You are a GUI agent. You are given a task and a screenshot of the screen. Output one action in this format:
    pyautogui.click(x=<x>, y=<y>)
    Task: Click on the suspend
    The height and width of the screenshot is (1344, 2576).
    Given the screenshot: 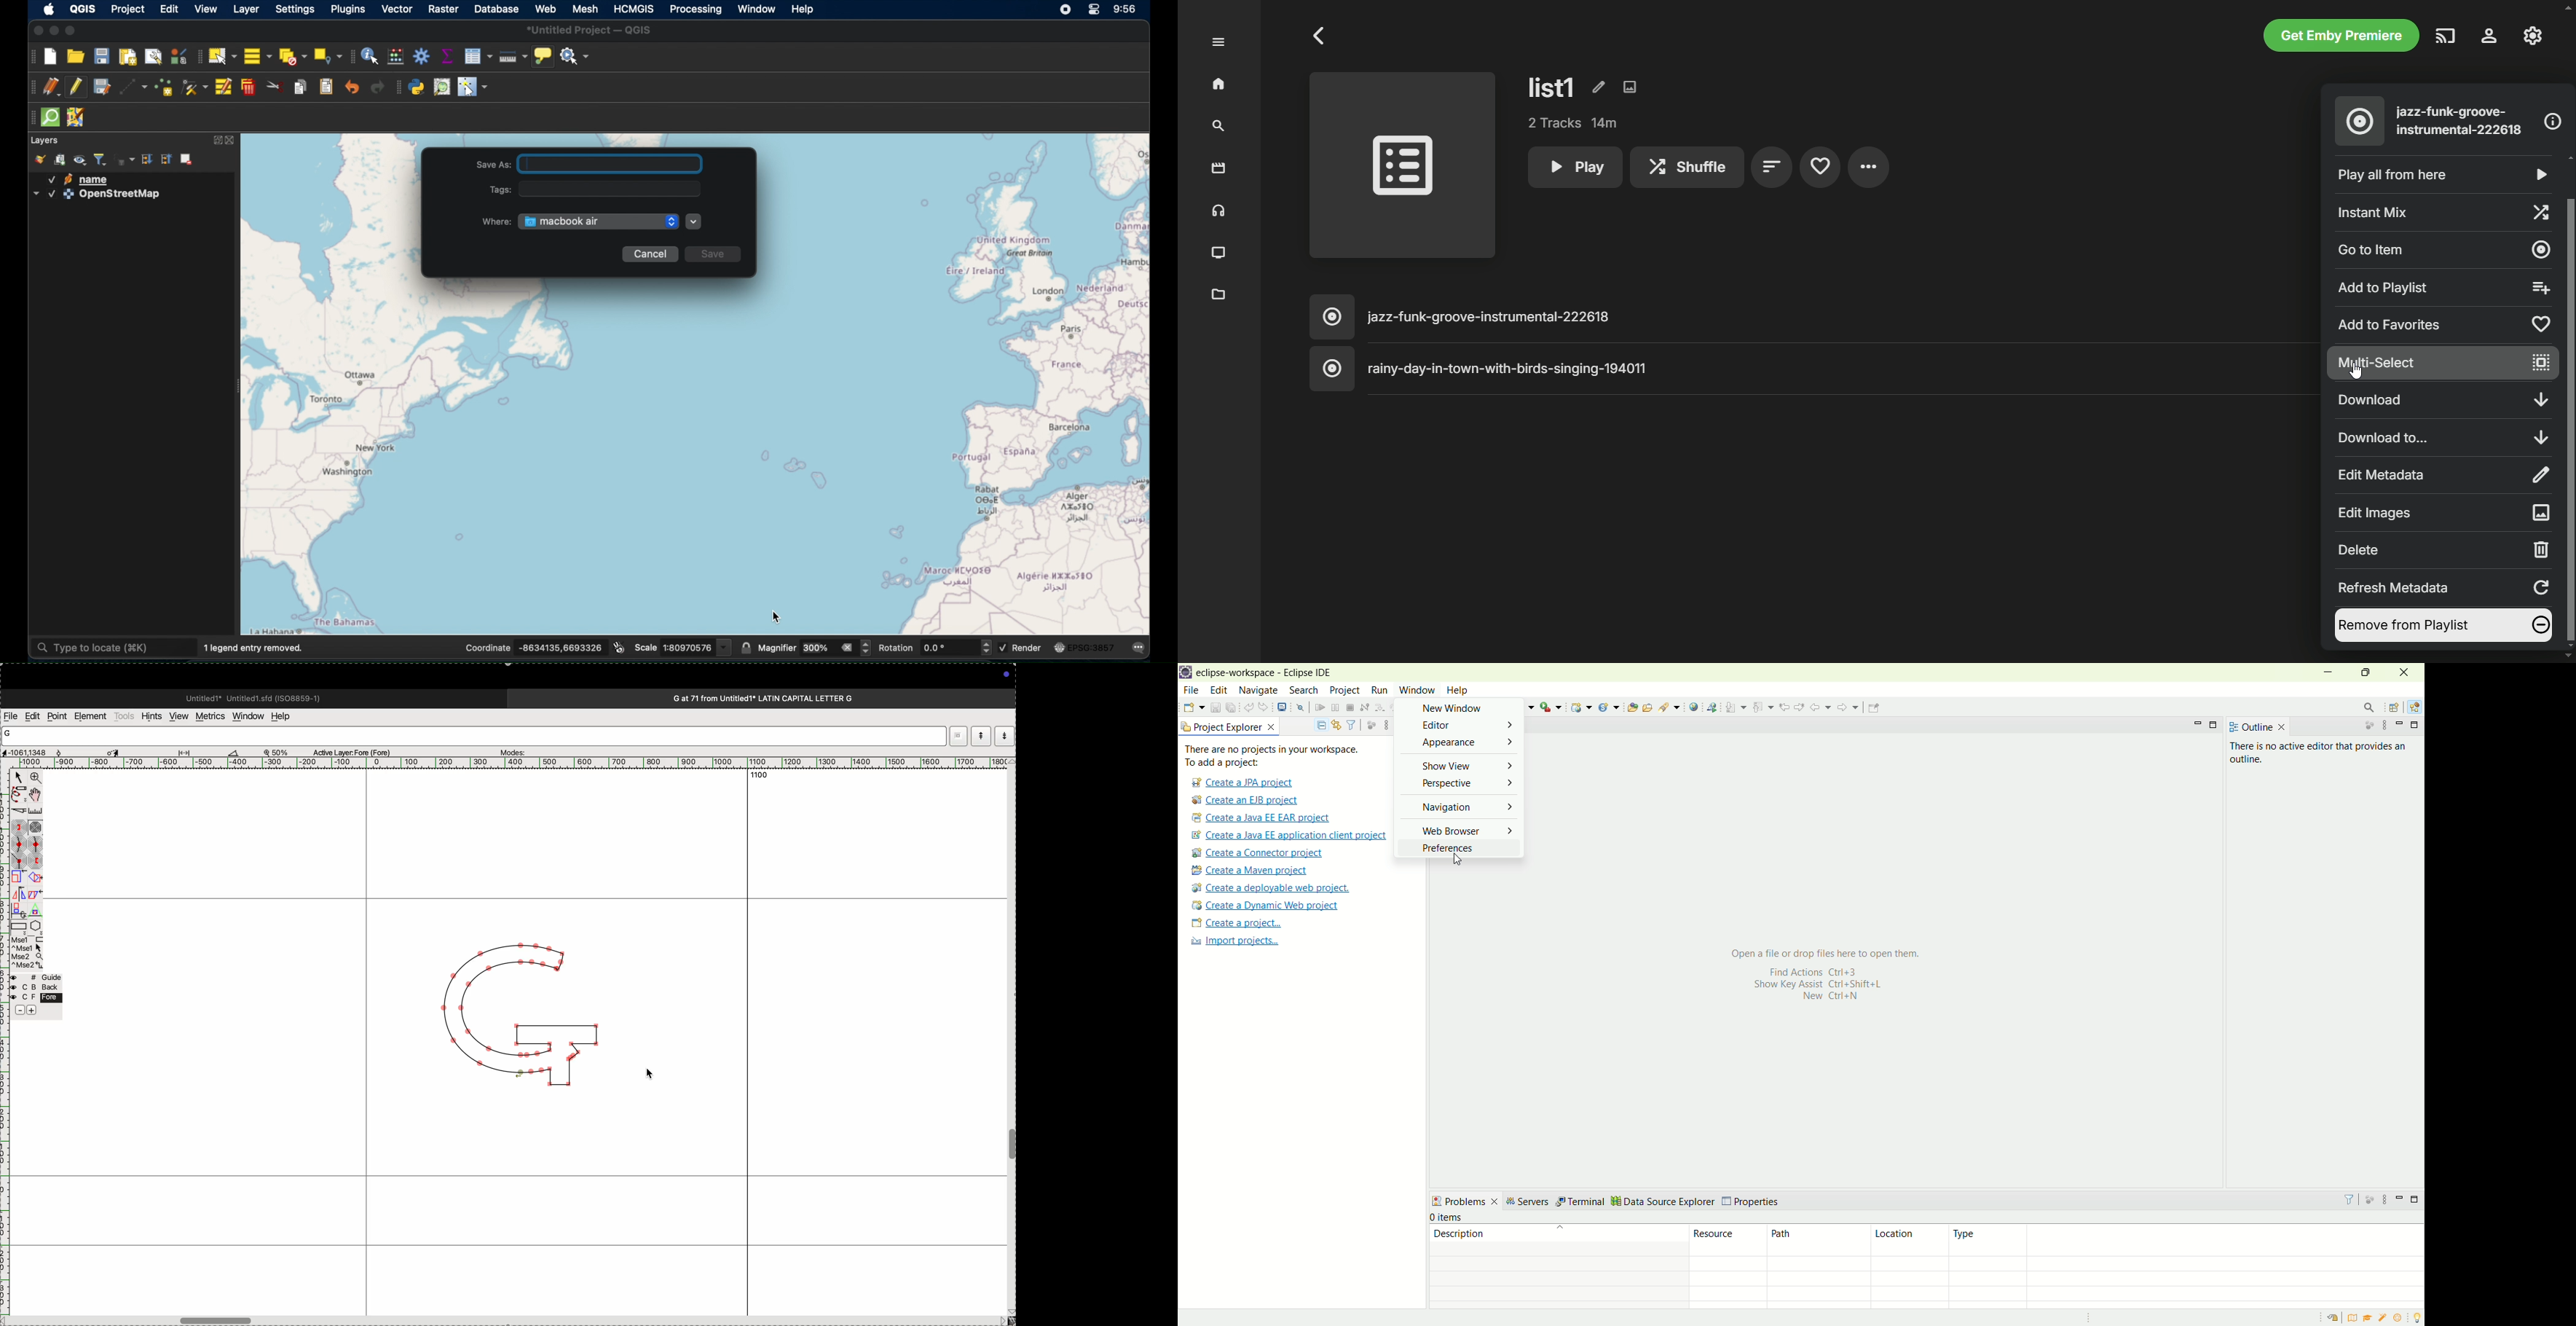 What is the action you would take?
    pyautogui.click(x=1336, y=708)
    